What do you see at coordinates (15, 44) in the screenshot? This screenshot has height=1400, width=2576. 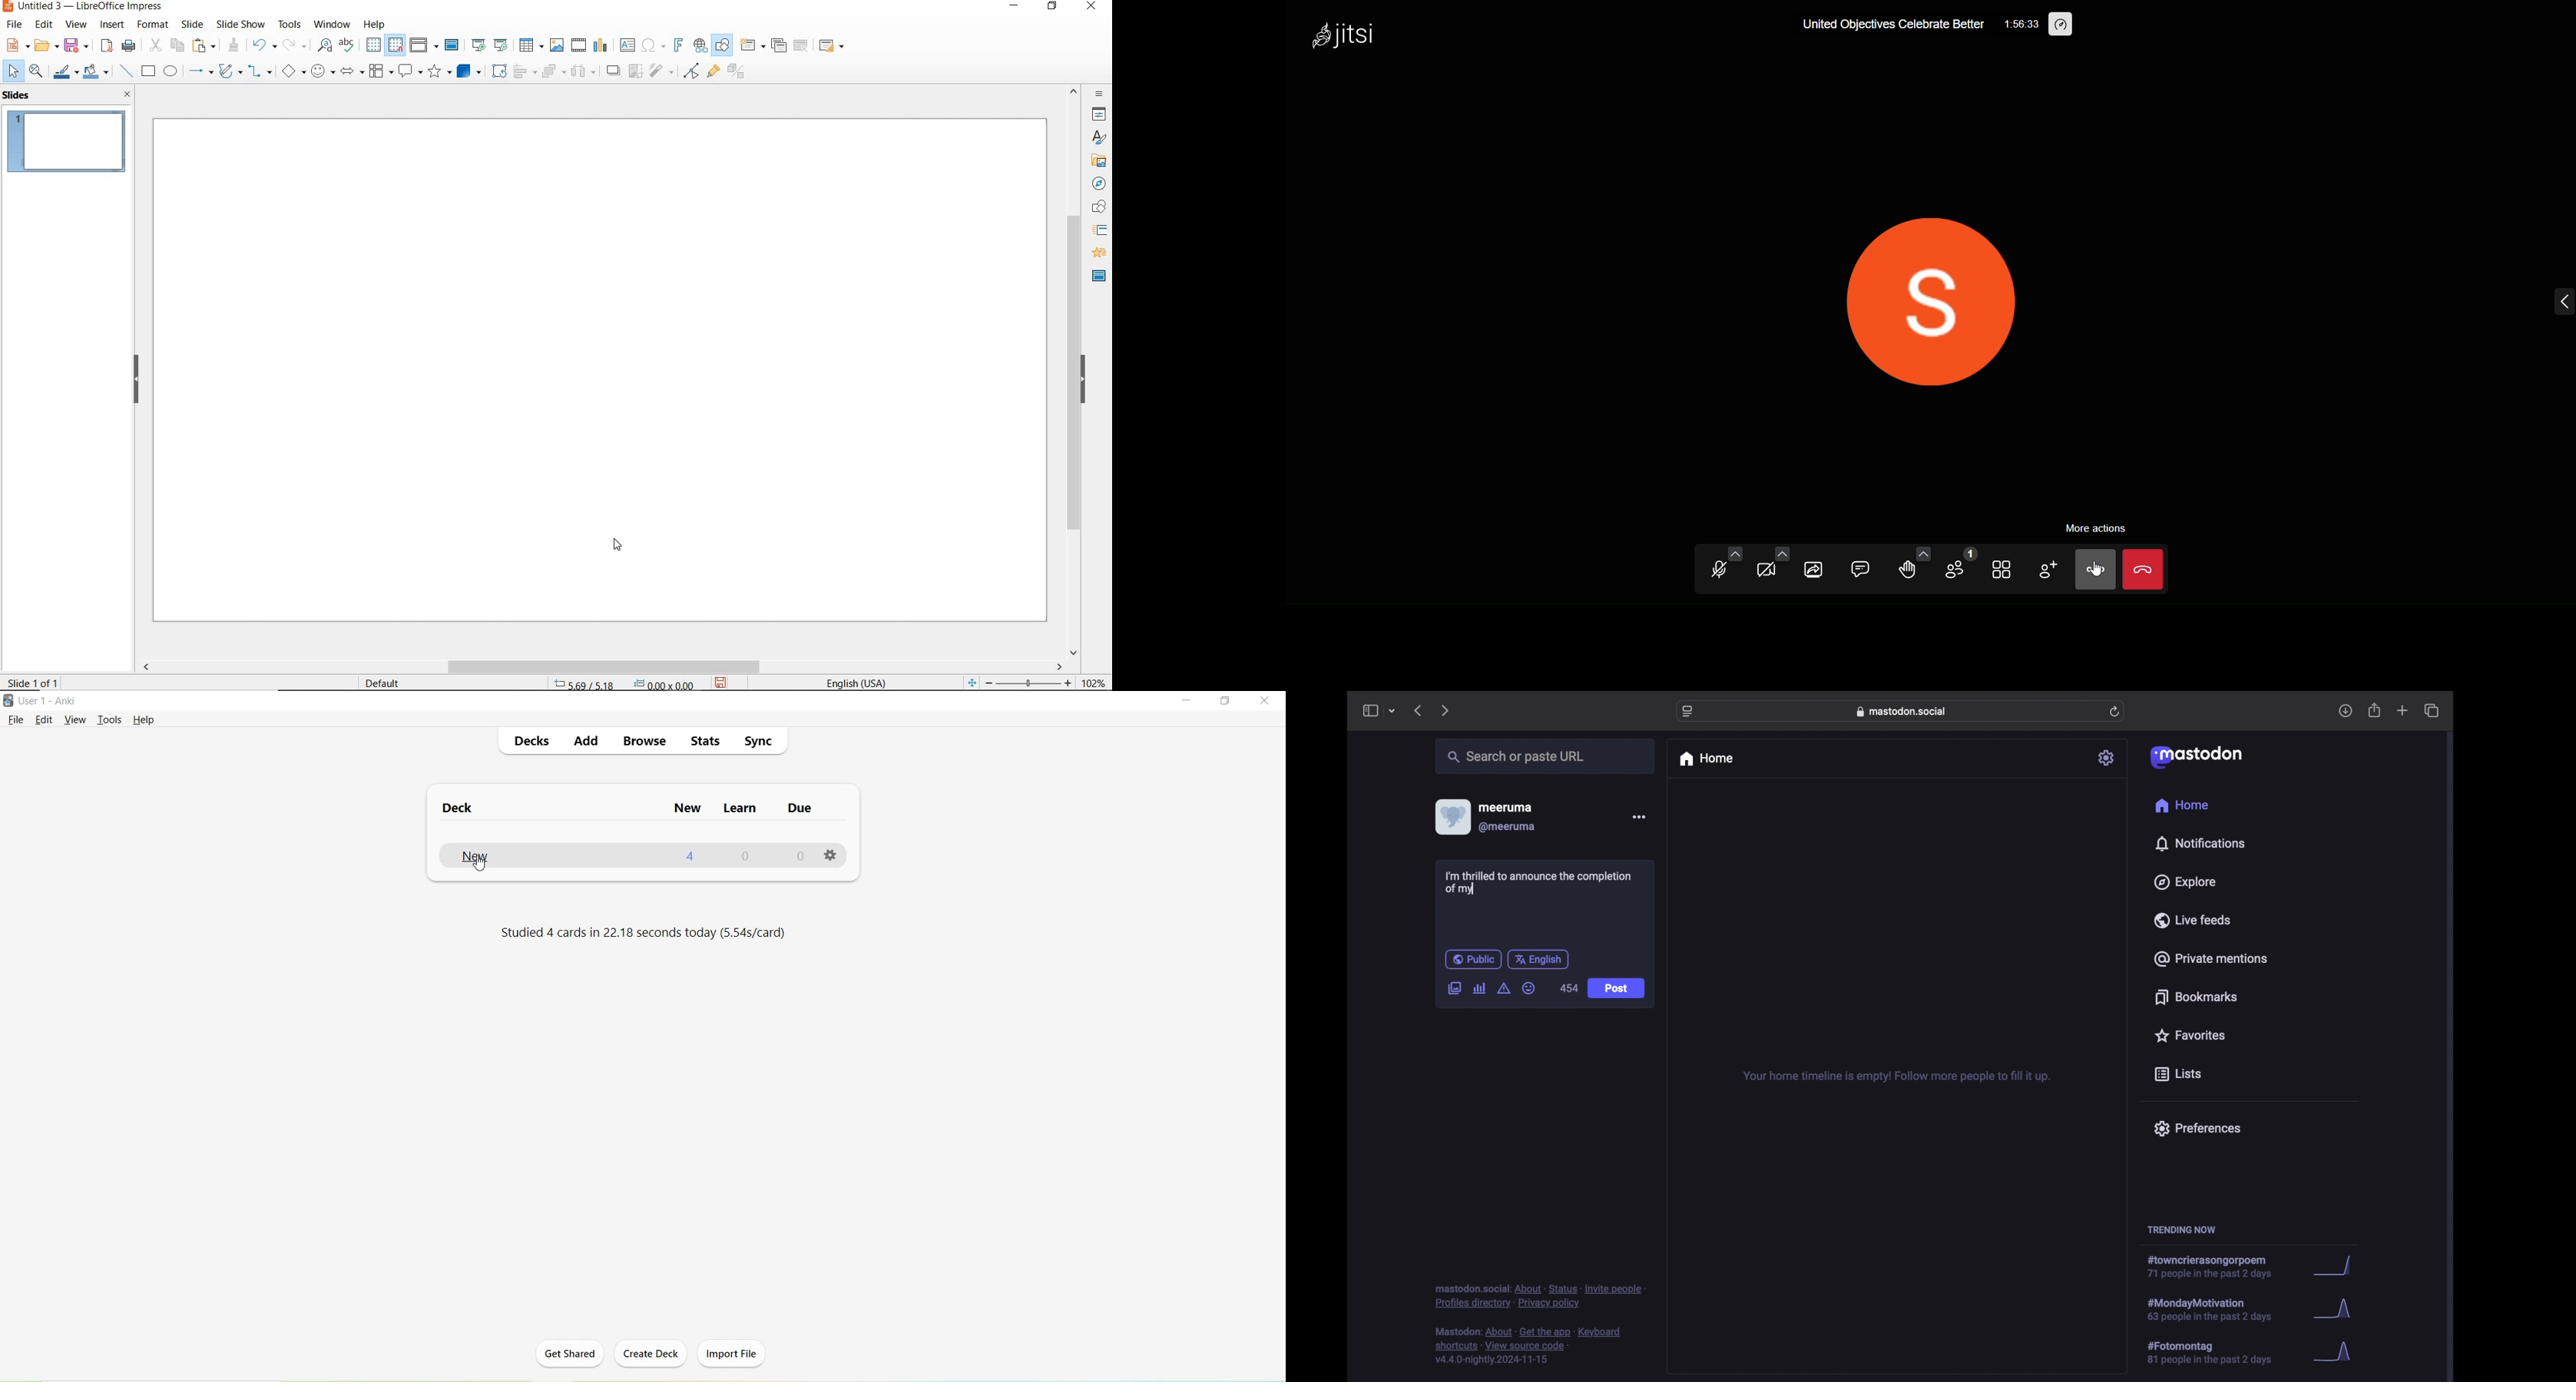 I see `NEW` at bounding box center [15, 44].